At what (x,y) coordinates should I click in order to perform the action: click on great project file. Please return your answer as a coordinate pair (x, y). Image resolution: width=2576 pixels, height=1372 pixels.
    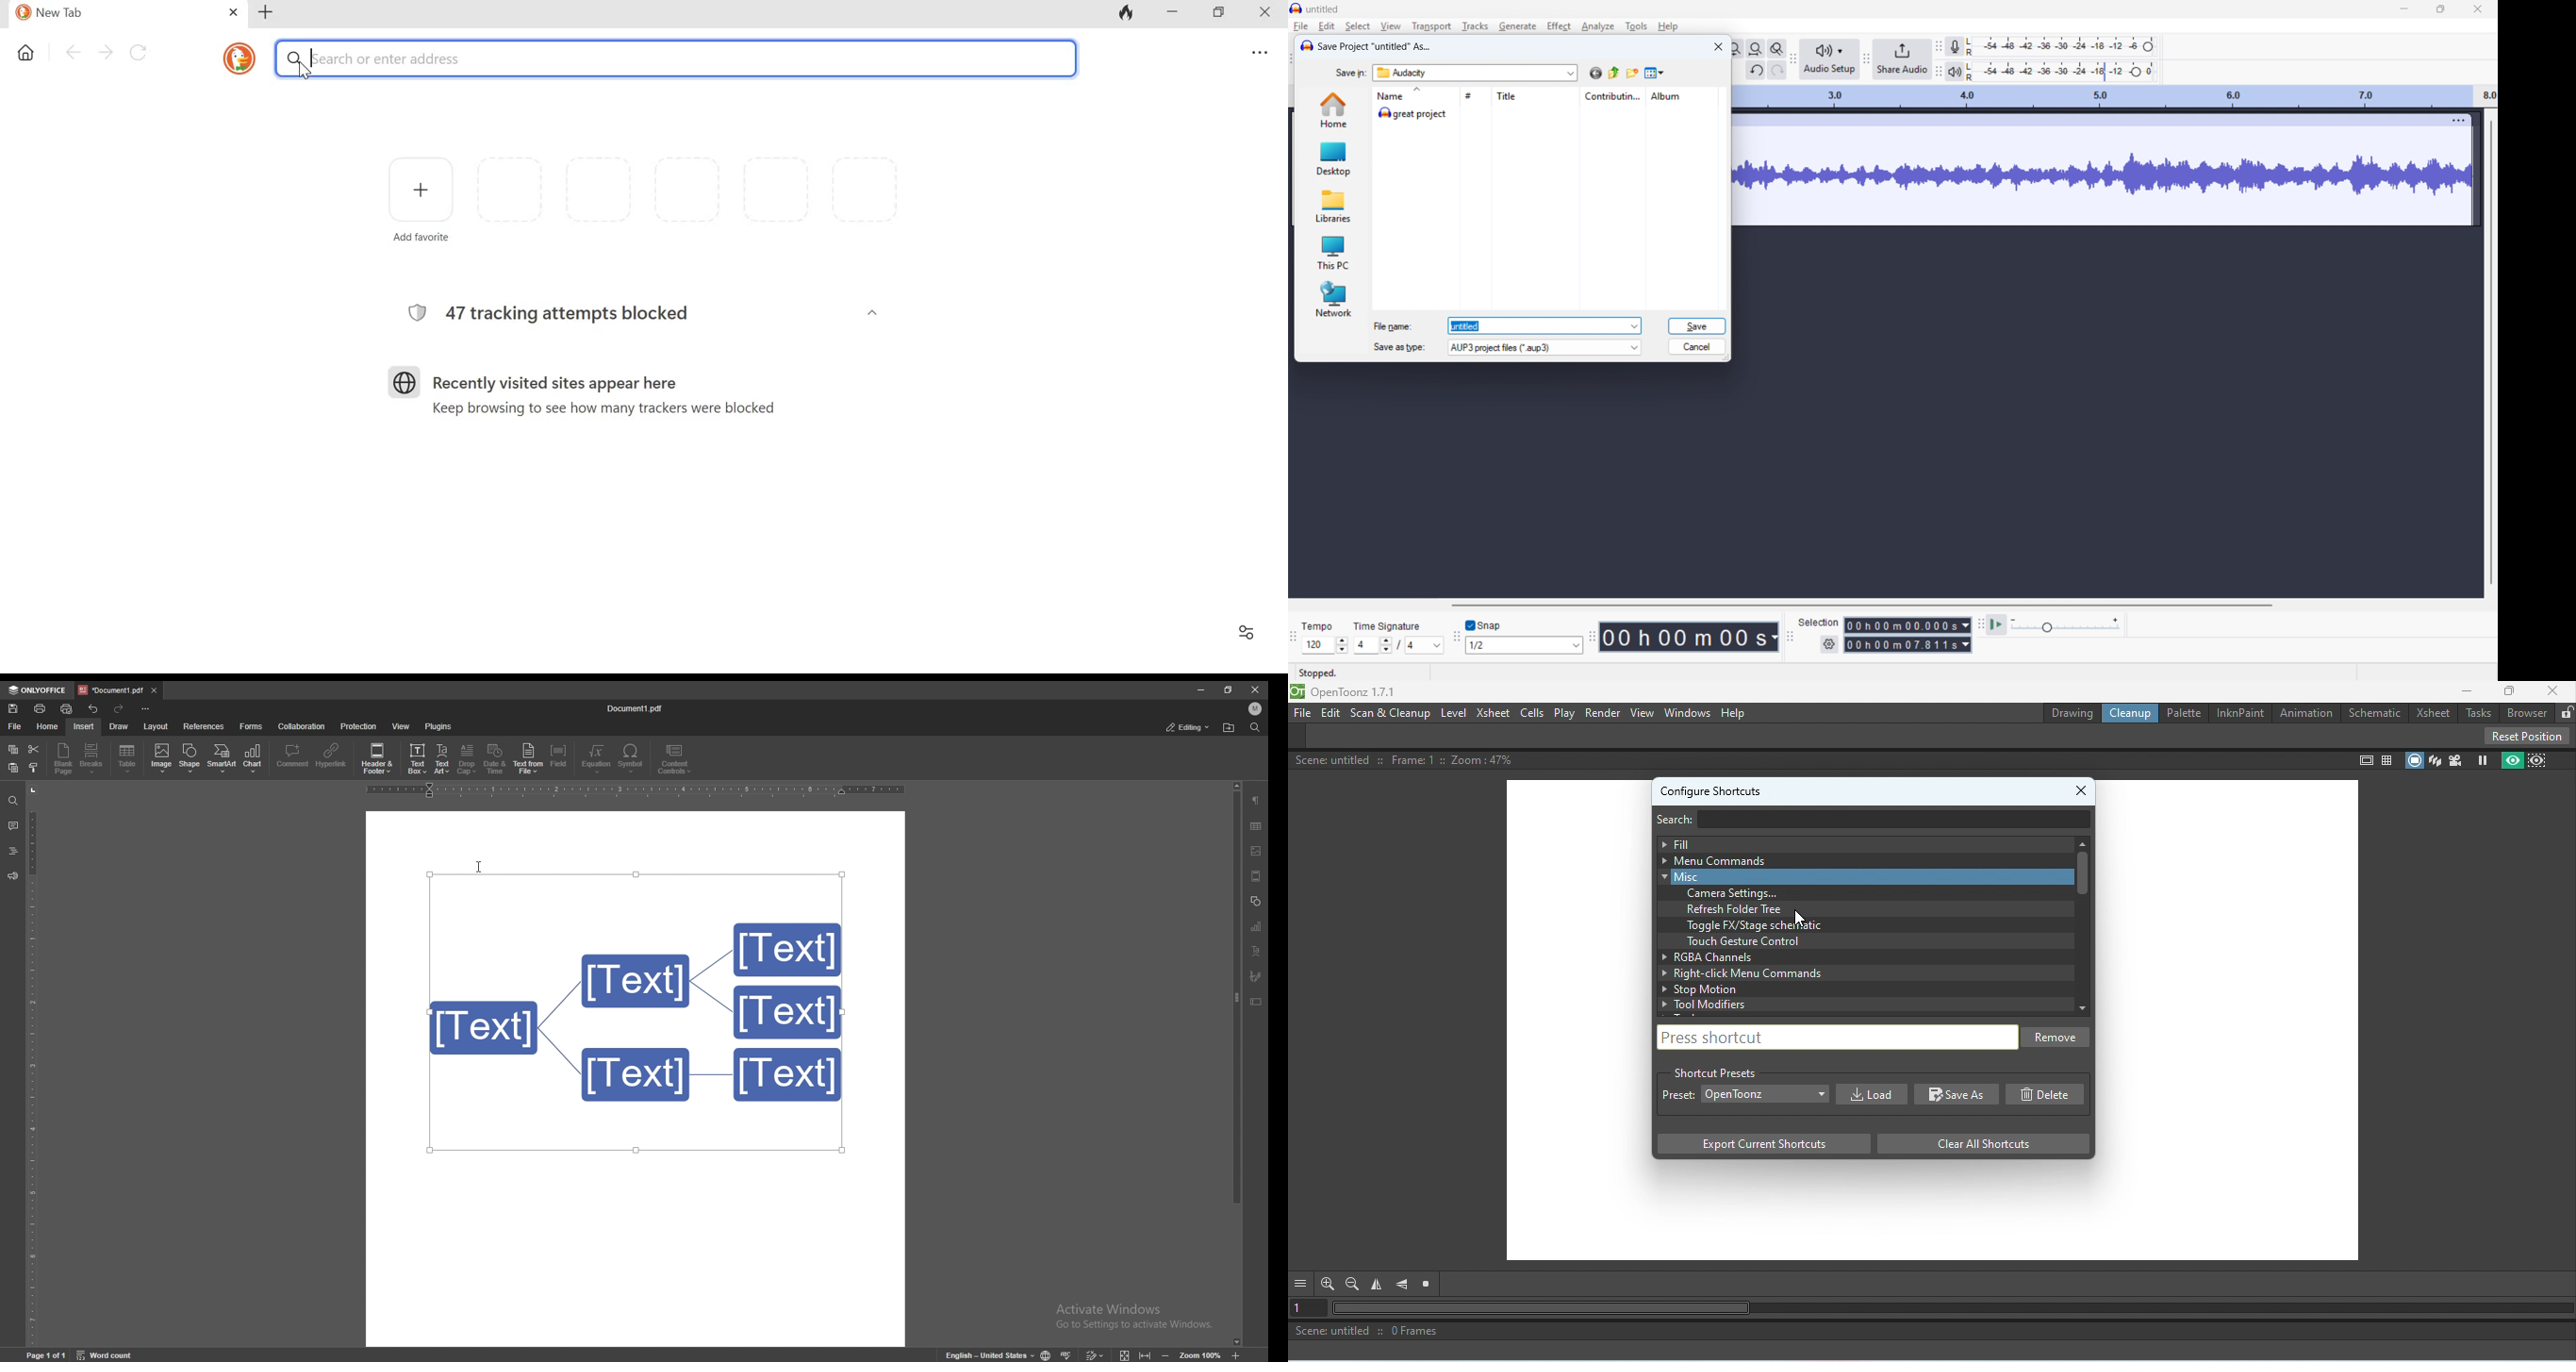
    Looking at the image, I should click on (1548, 114).